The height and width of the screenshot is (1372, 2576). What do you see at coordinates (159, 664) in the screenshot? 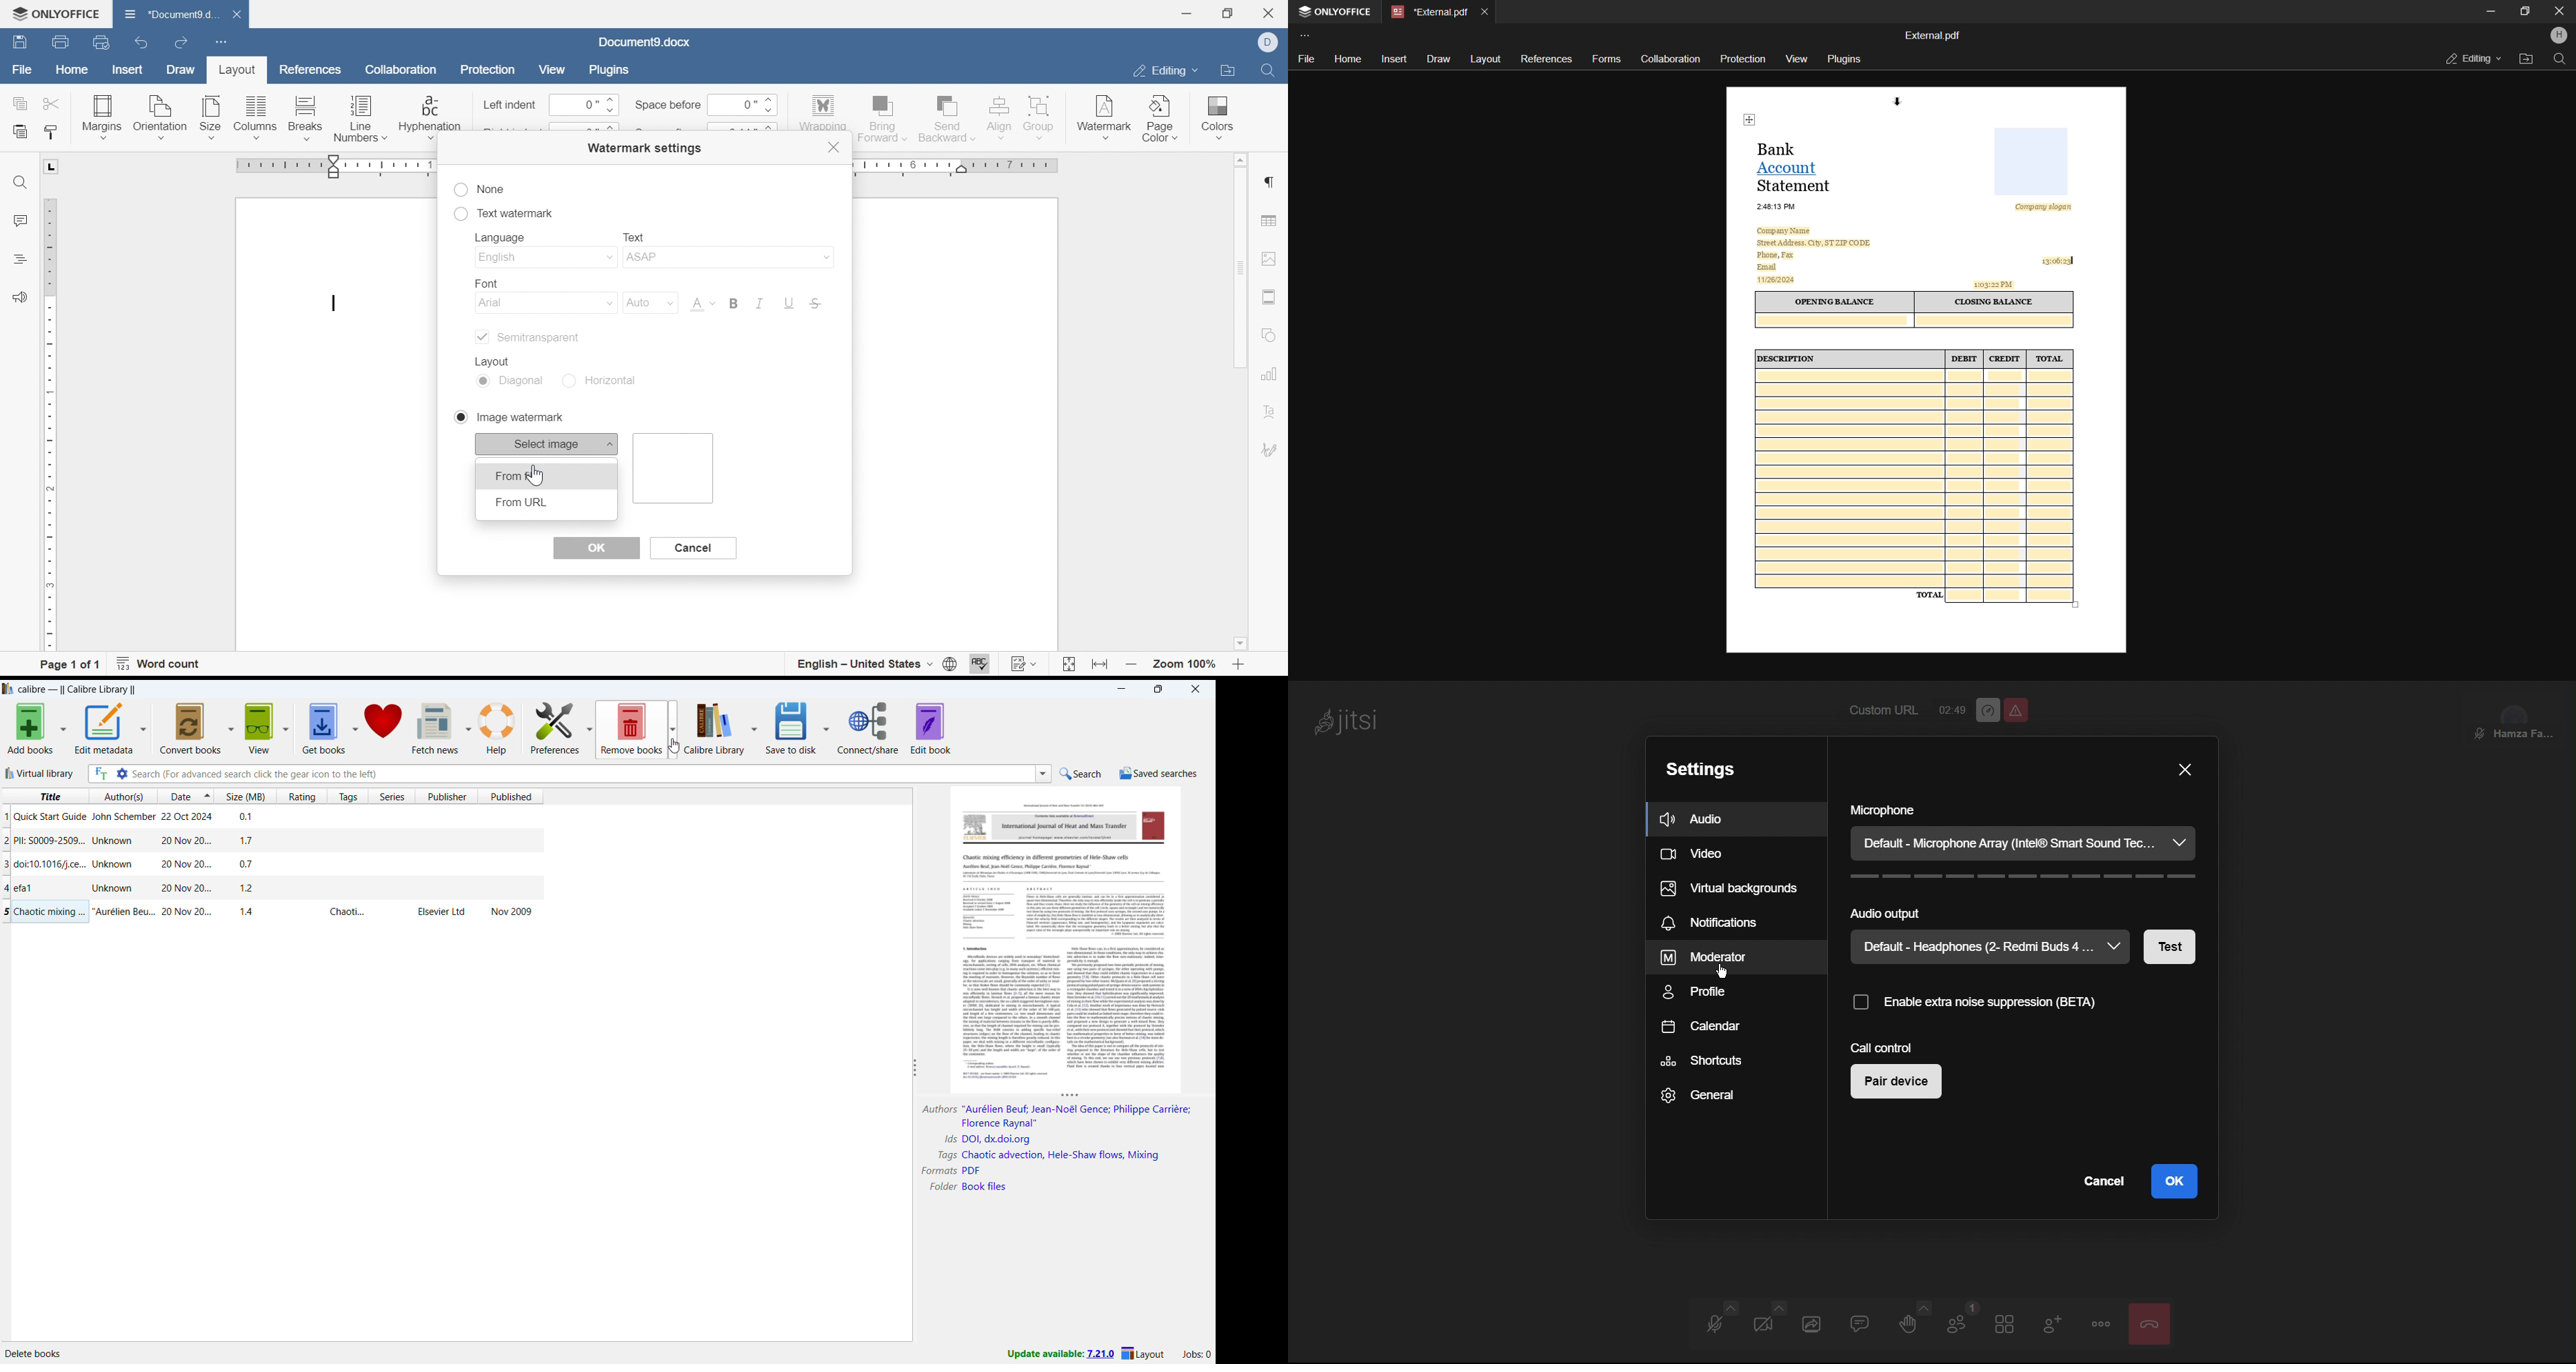
I see `word count` at bounding box center [159, 664].